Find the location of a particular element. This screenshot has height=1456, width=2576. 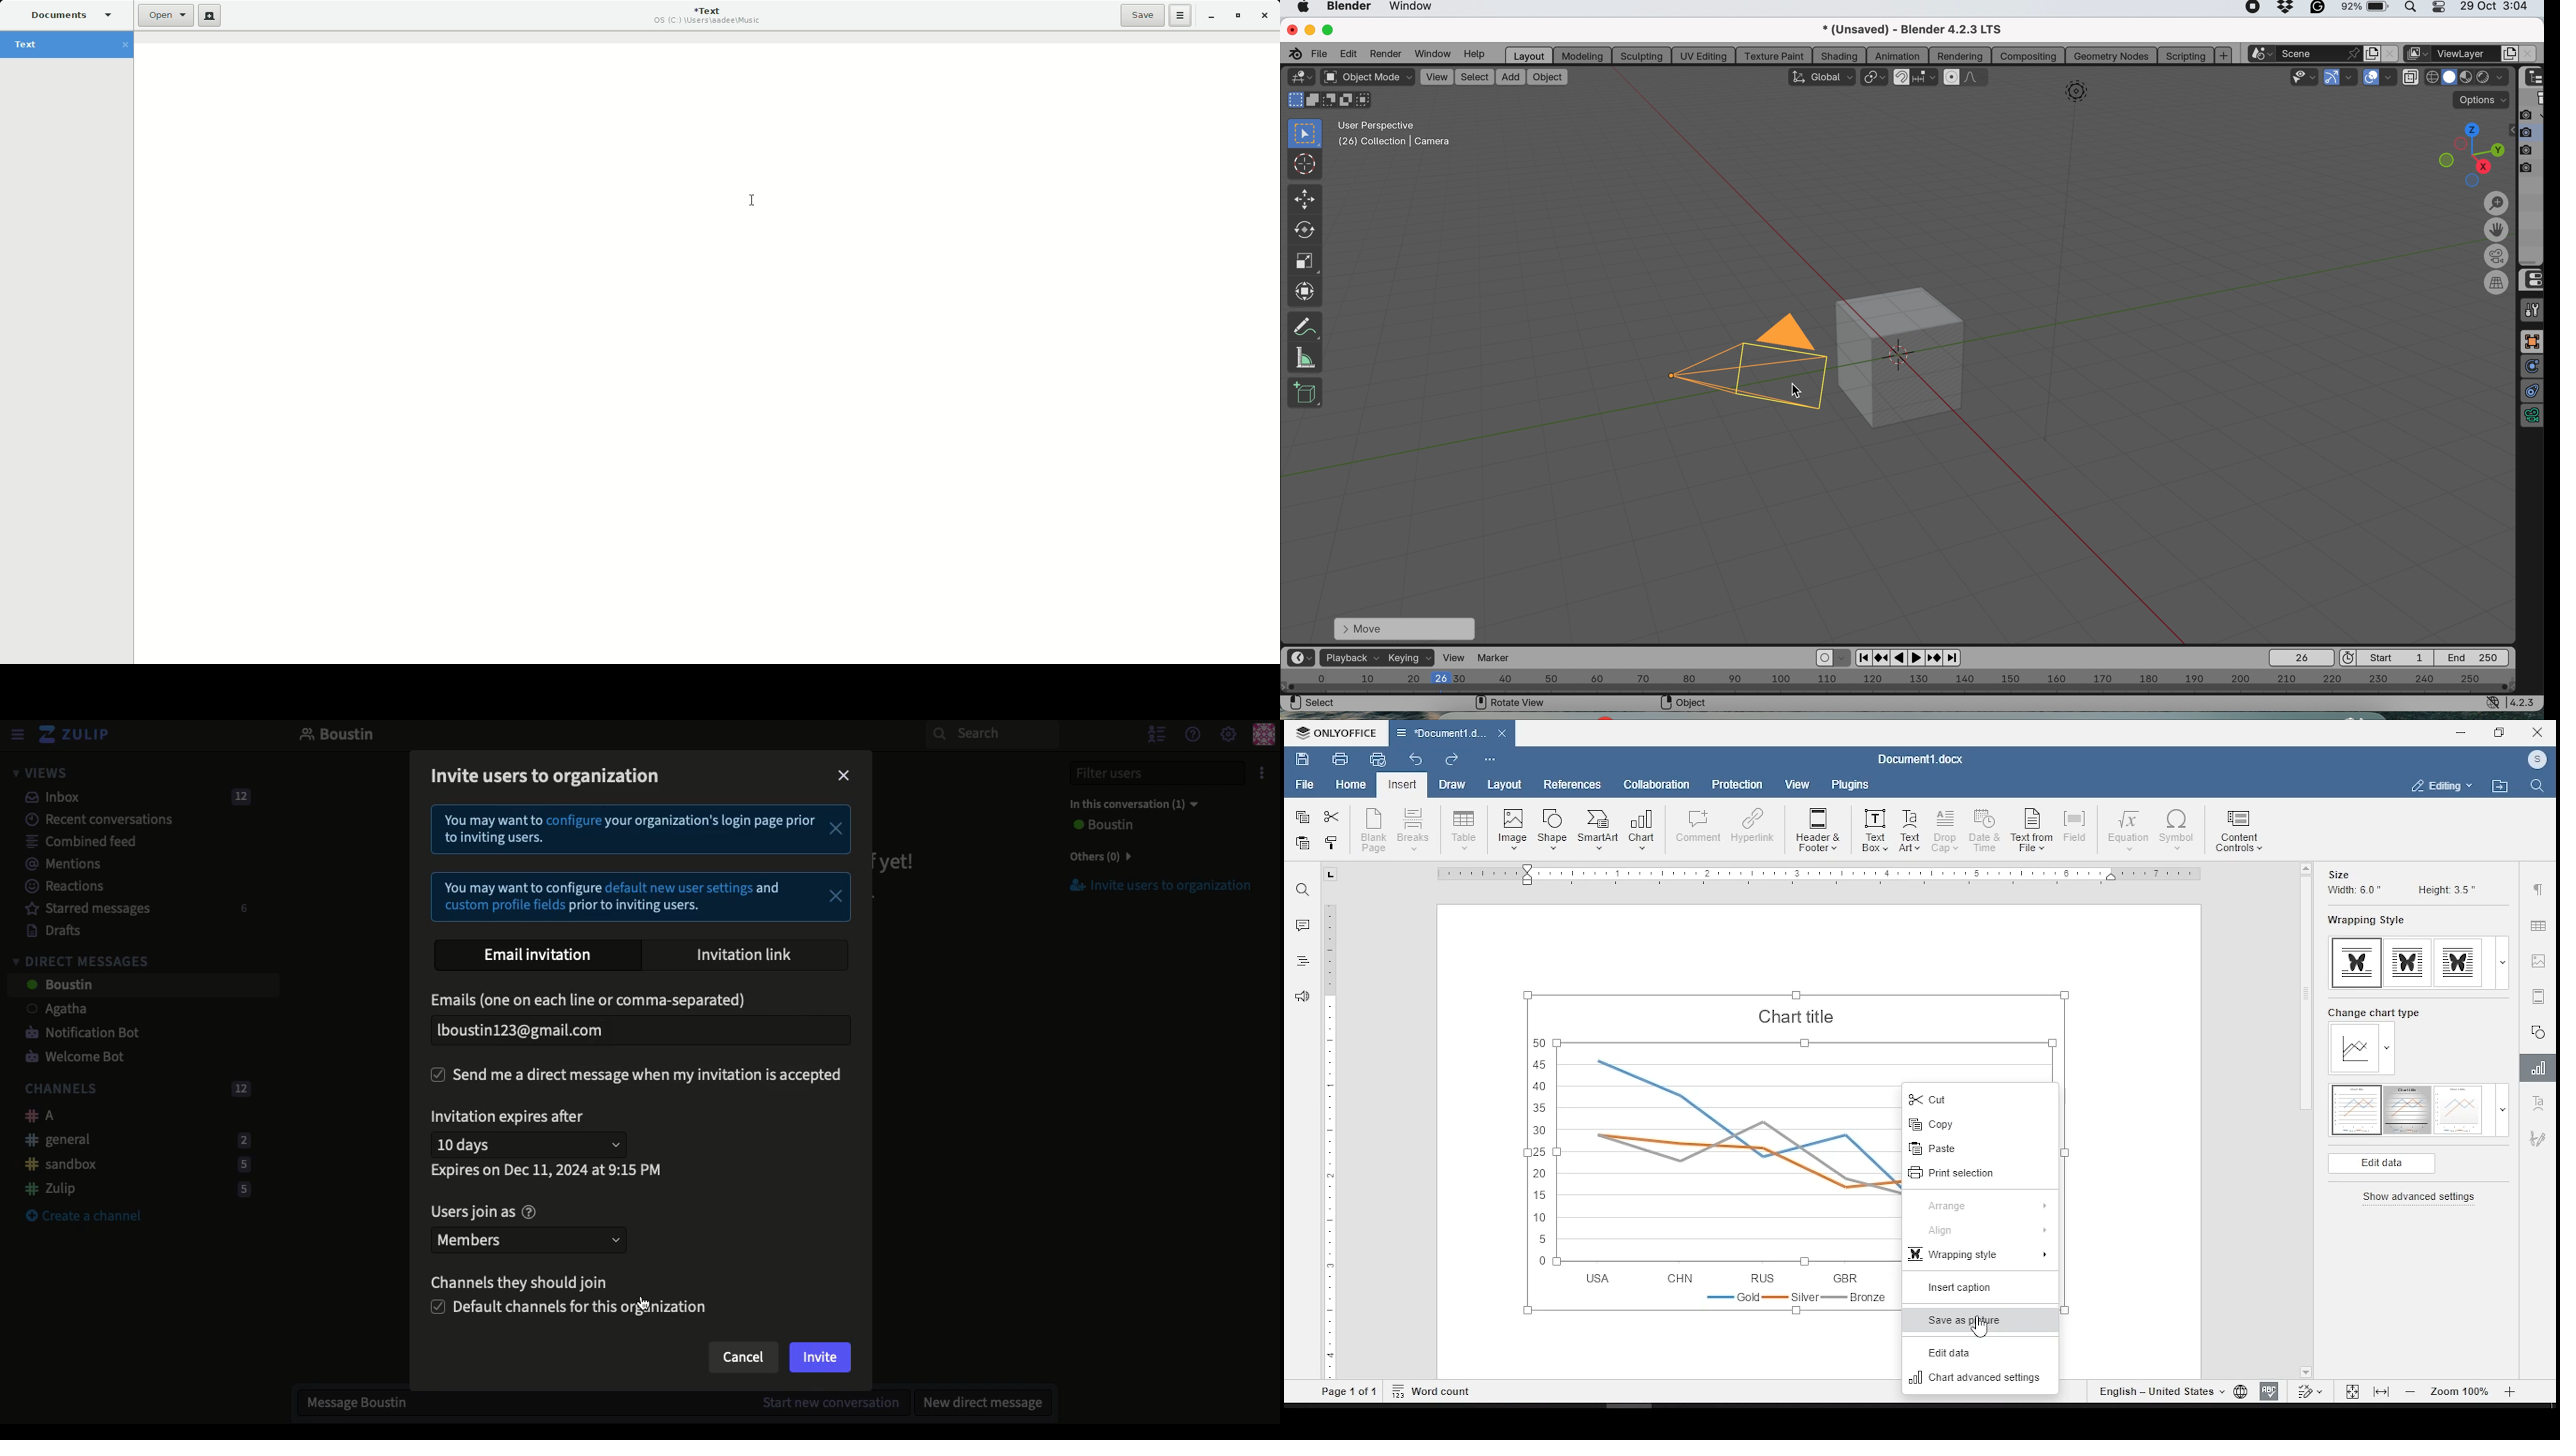

signature is located at coordinates (2540, 1138).